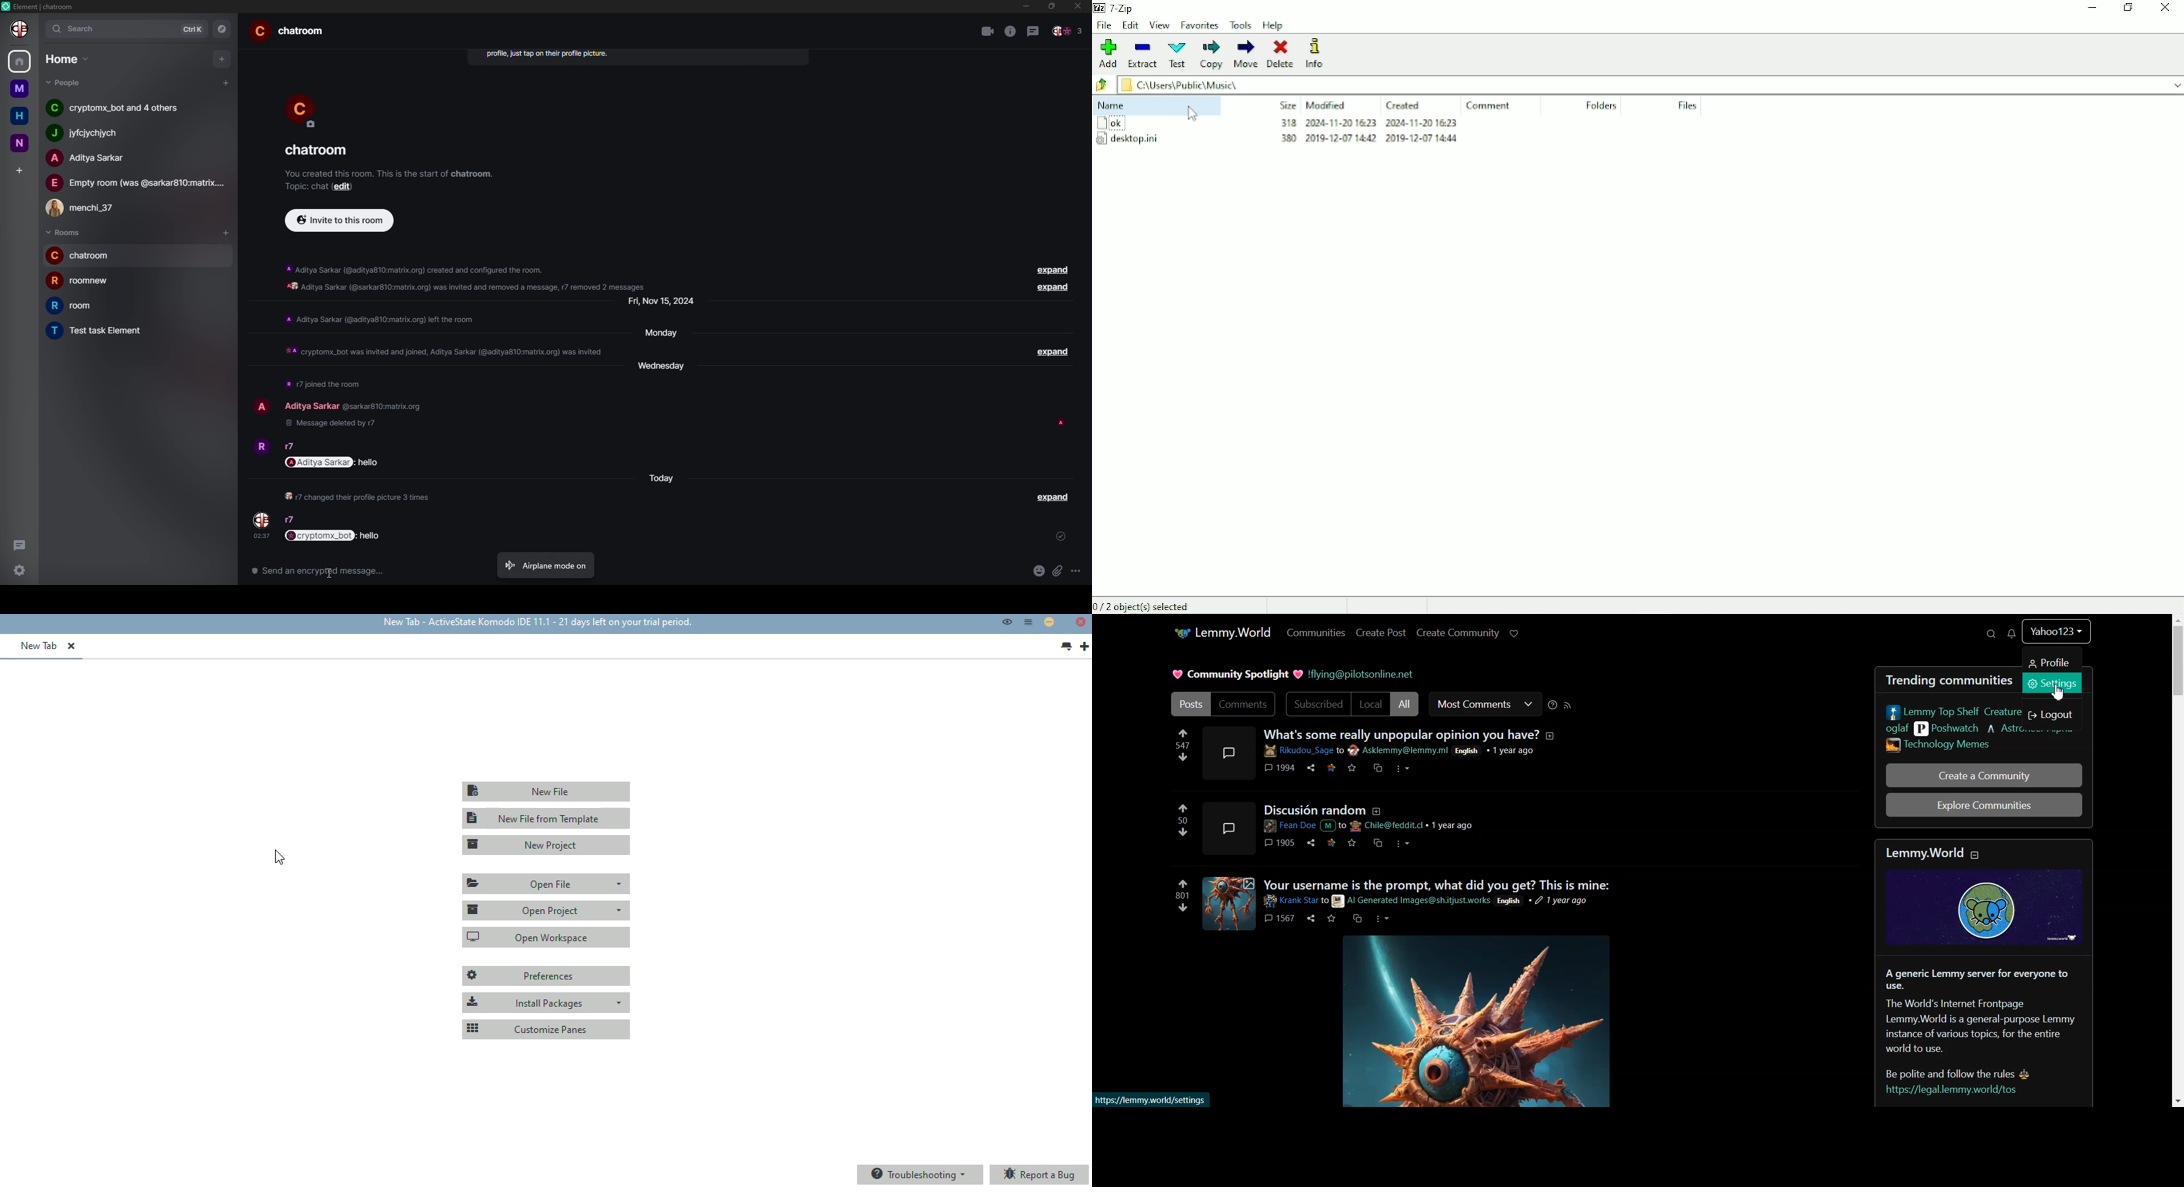 The image size is (2184, 1204). I want to click on seen, so click(1060, 423).